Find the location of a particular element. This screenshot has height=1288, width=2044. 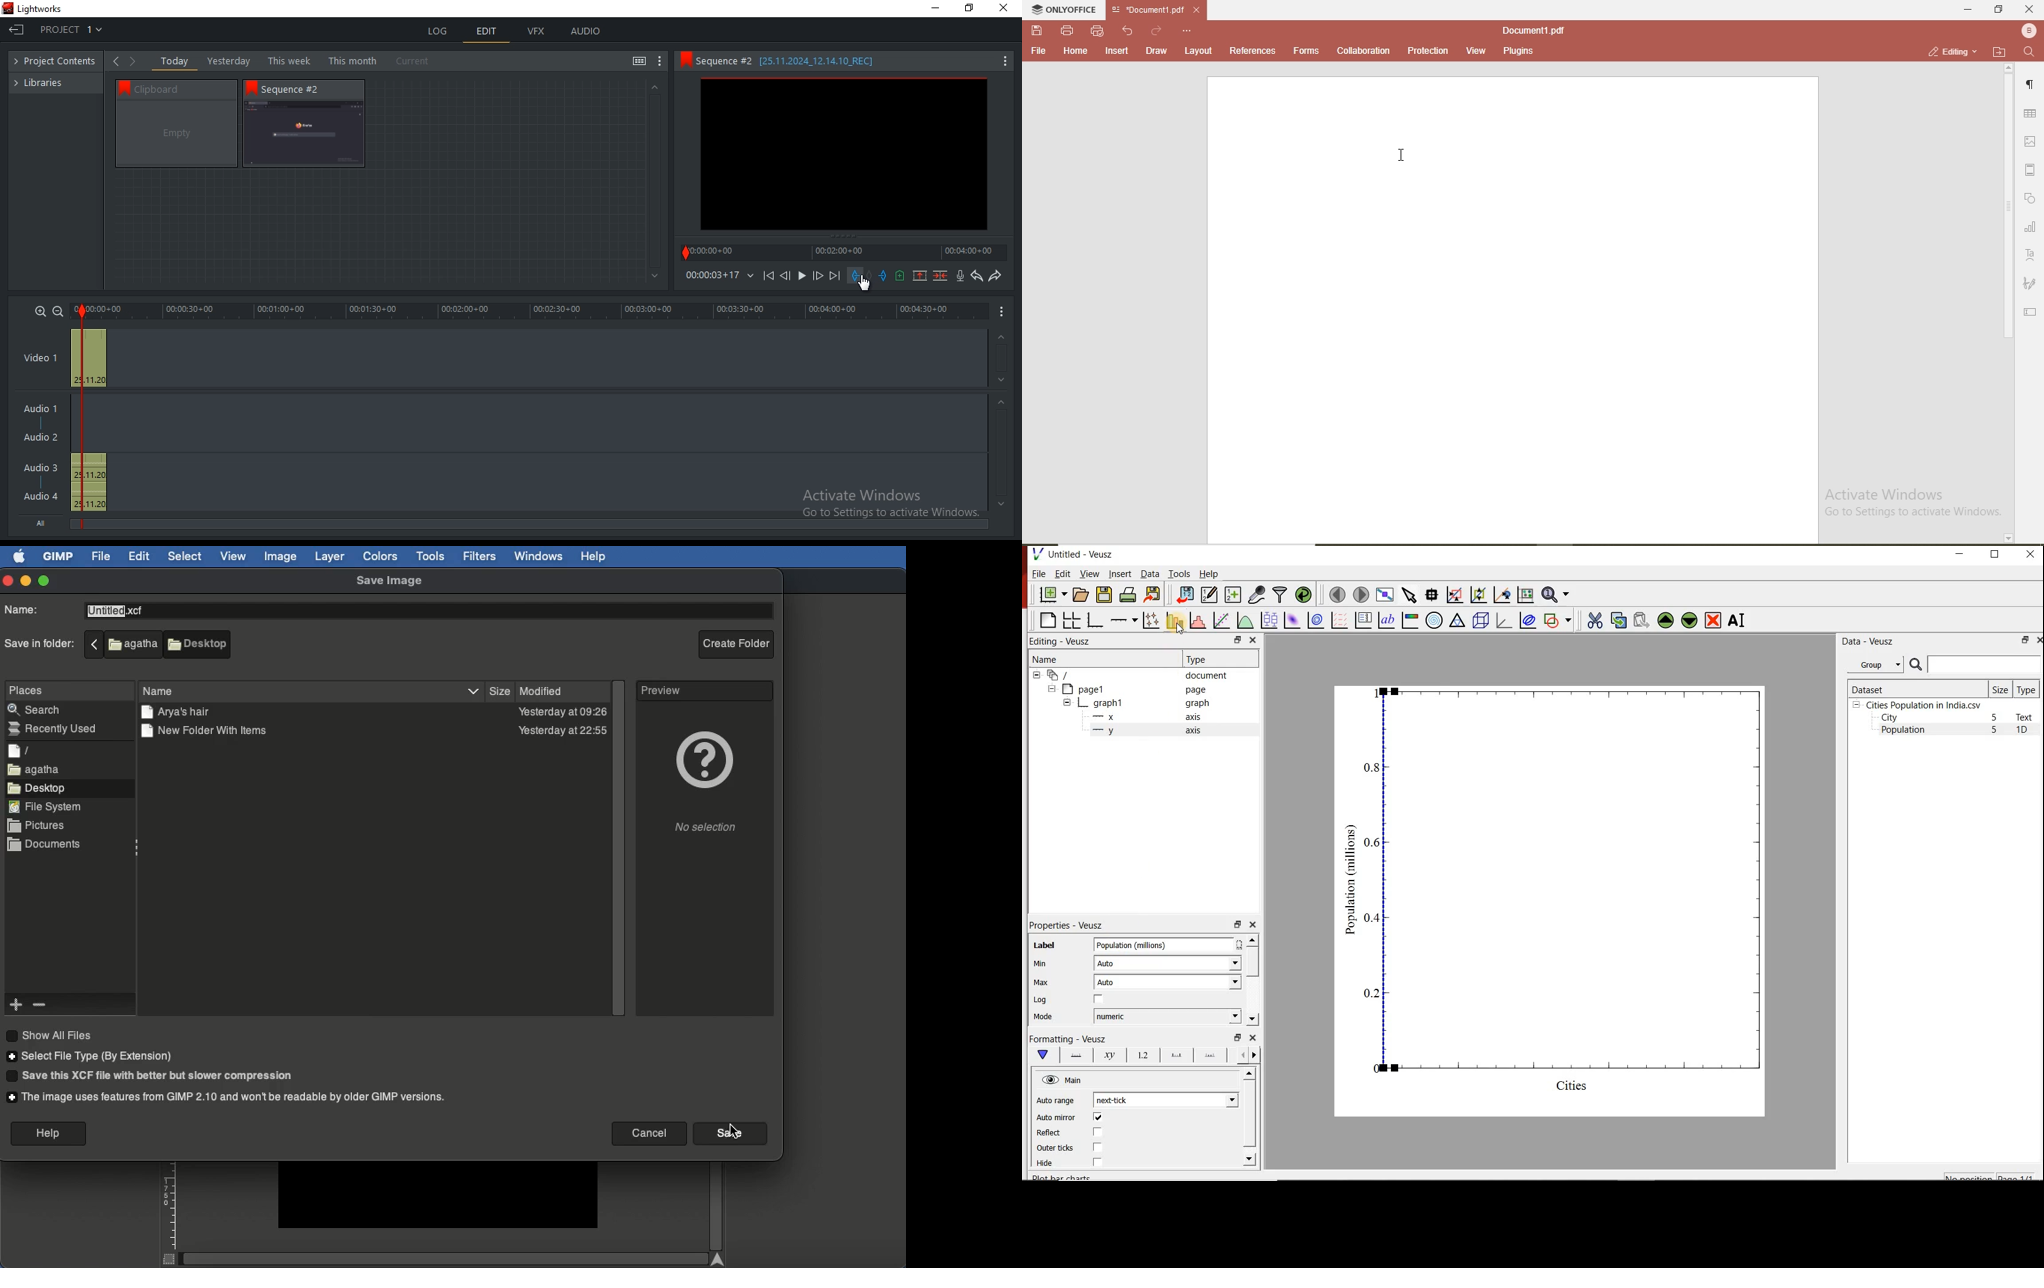

3d graph is located at coordinates (1503, 620).